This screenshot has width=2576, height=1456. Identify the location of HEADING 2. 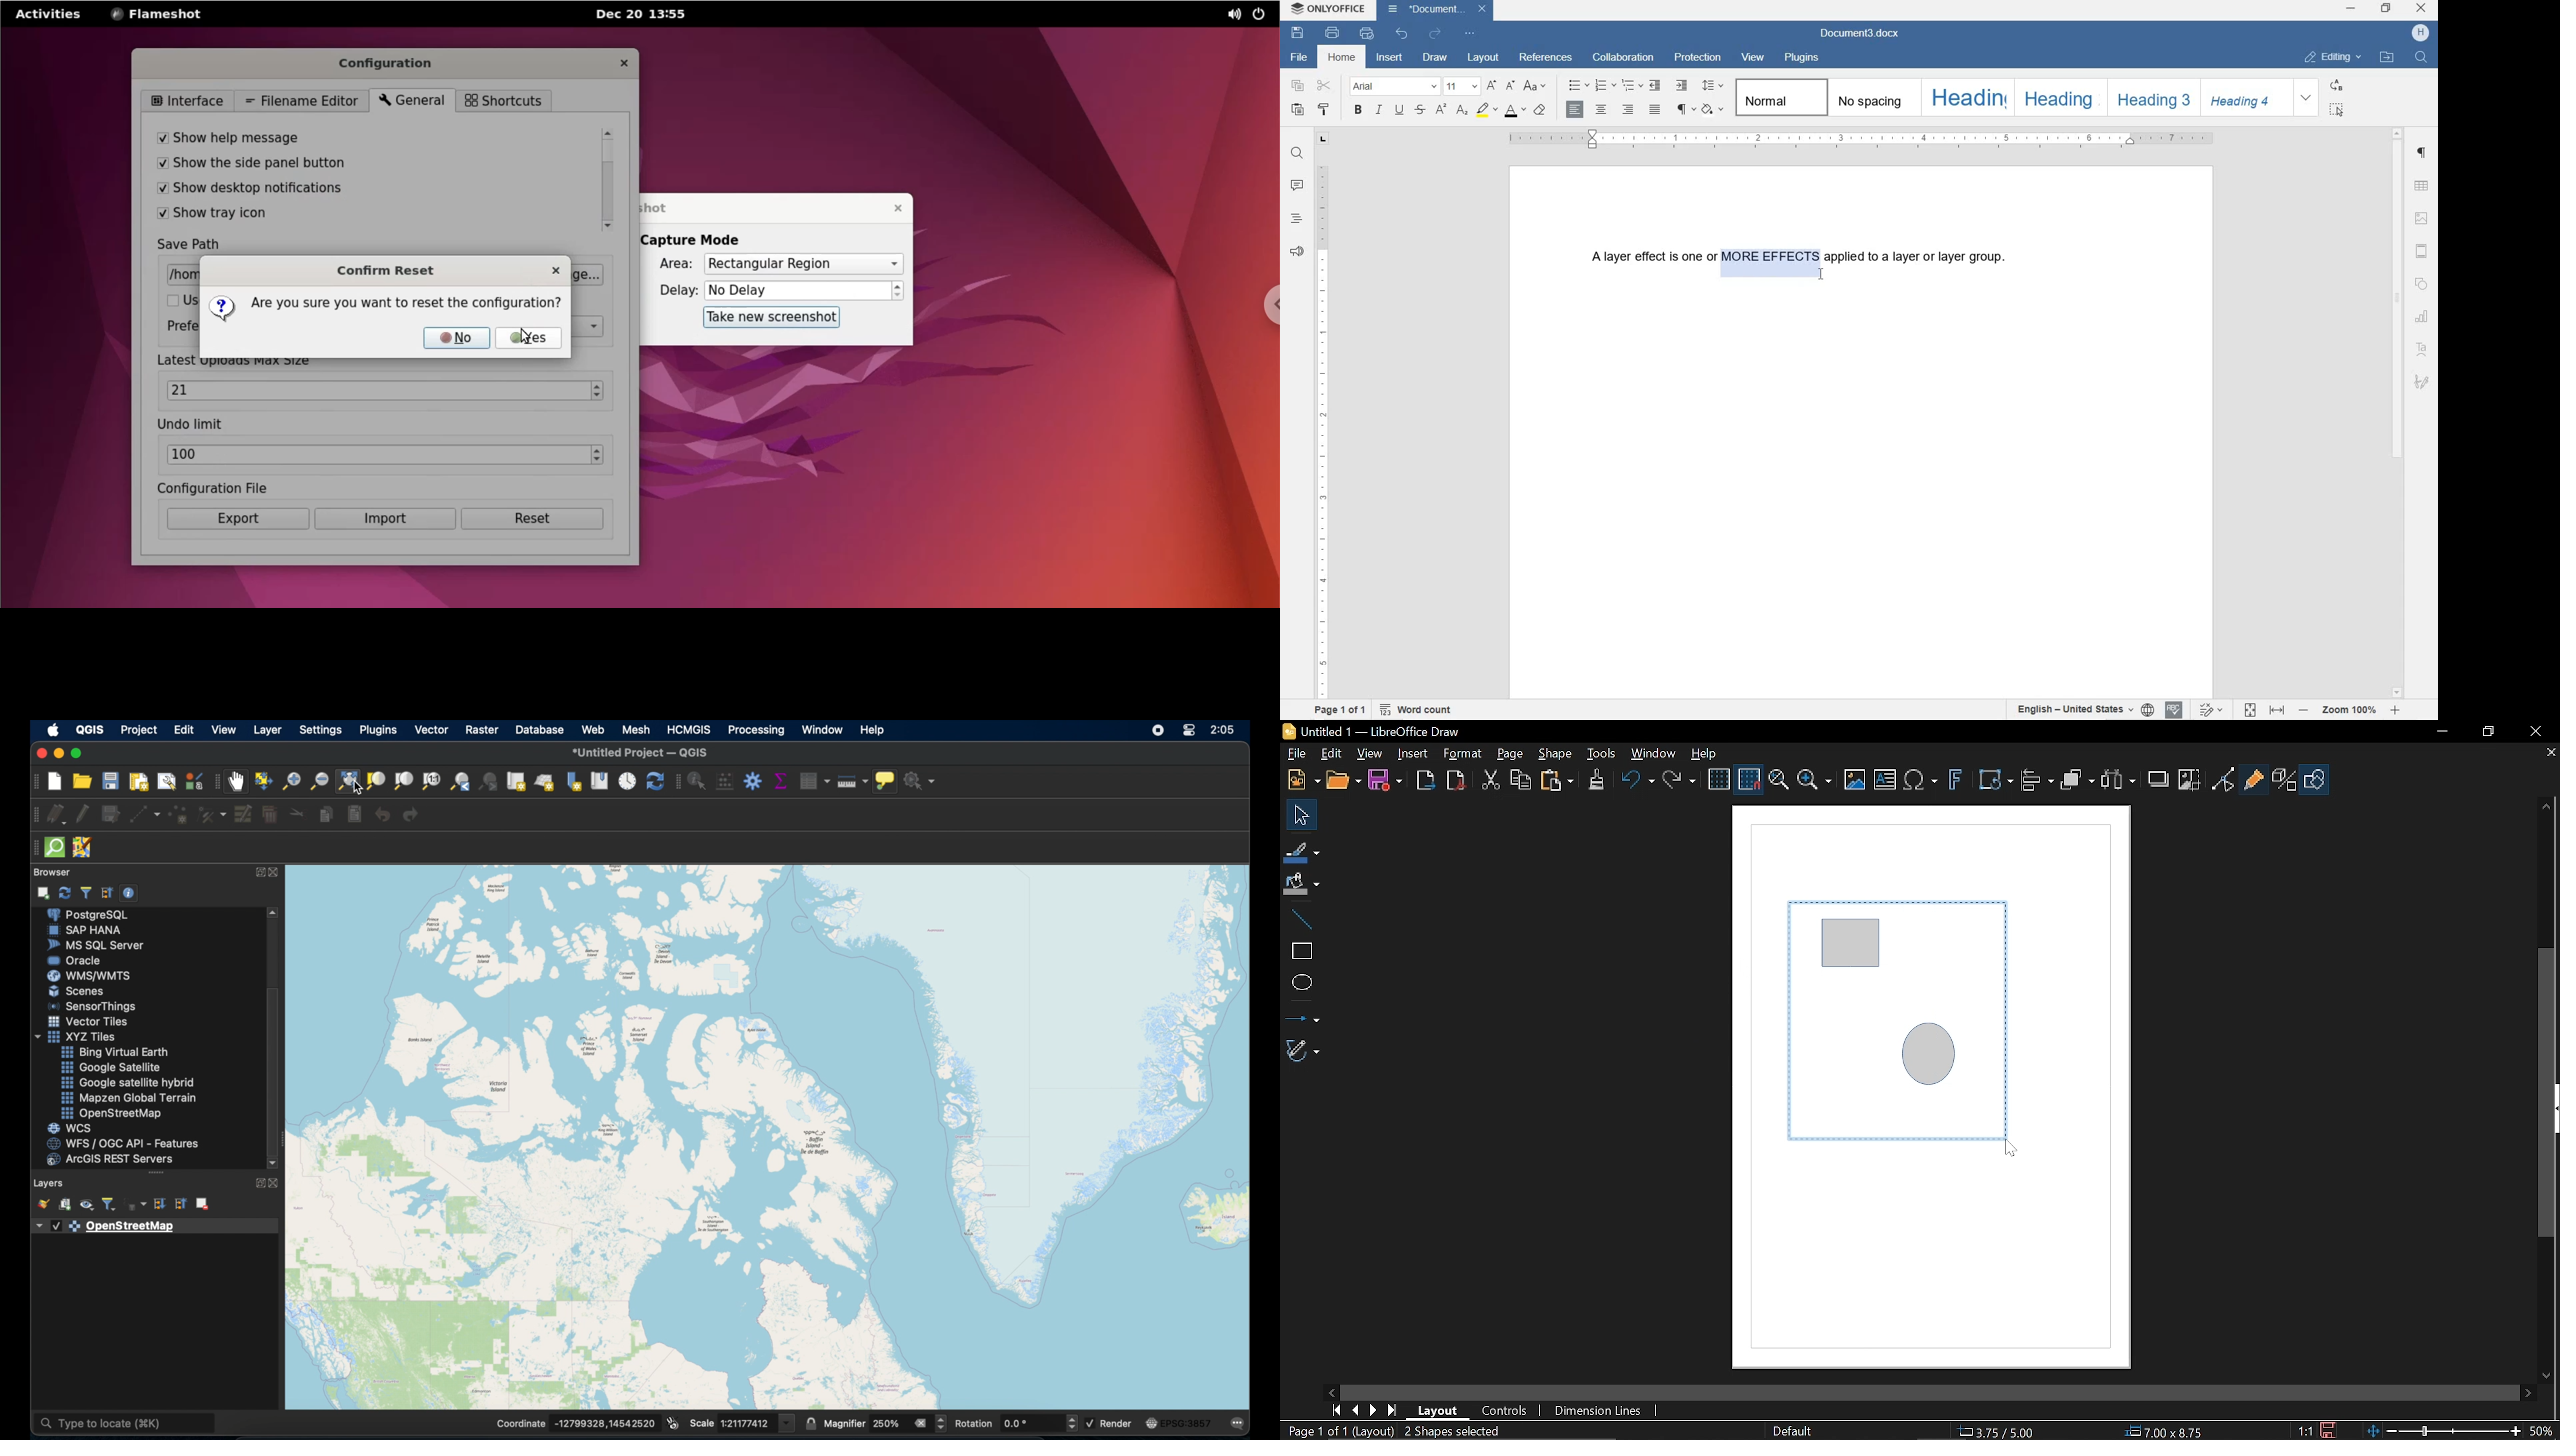
(2057, 97).